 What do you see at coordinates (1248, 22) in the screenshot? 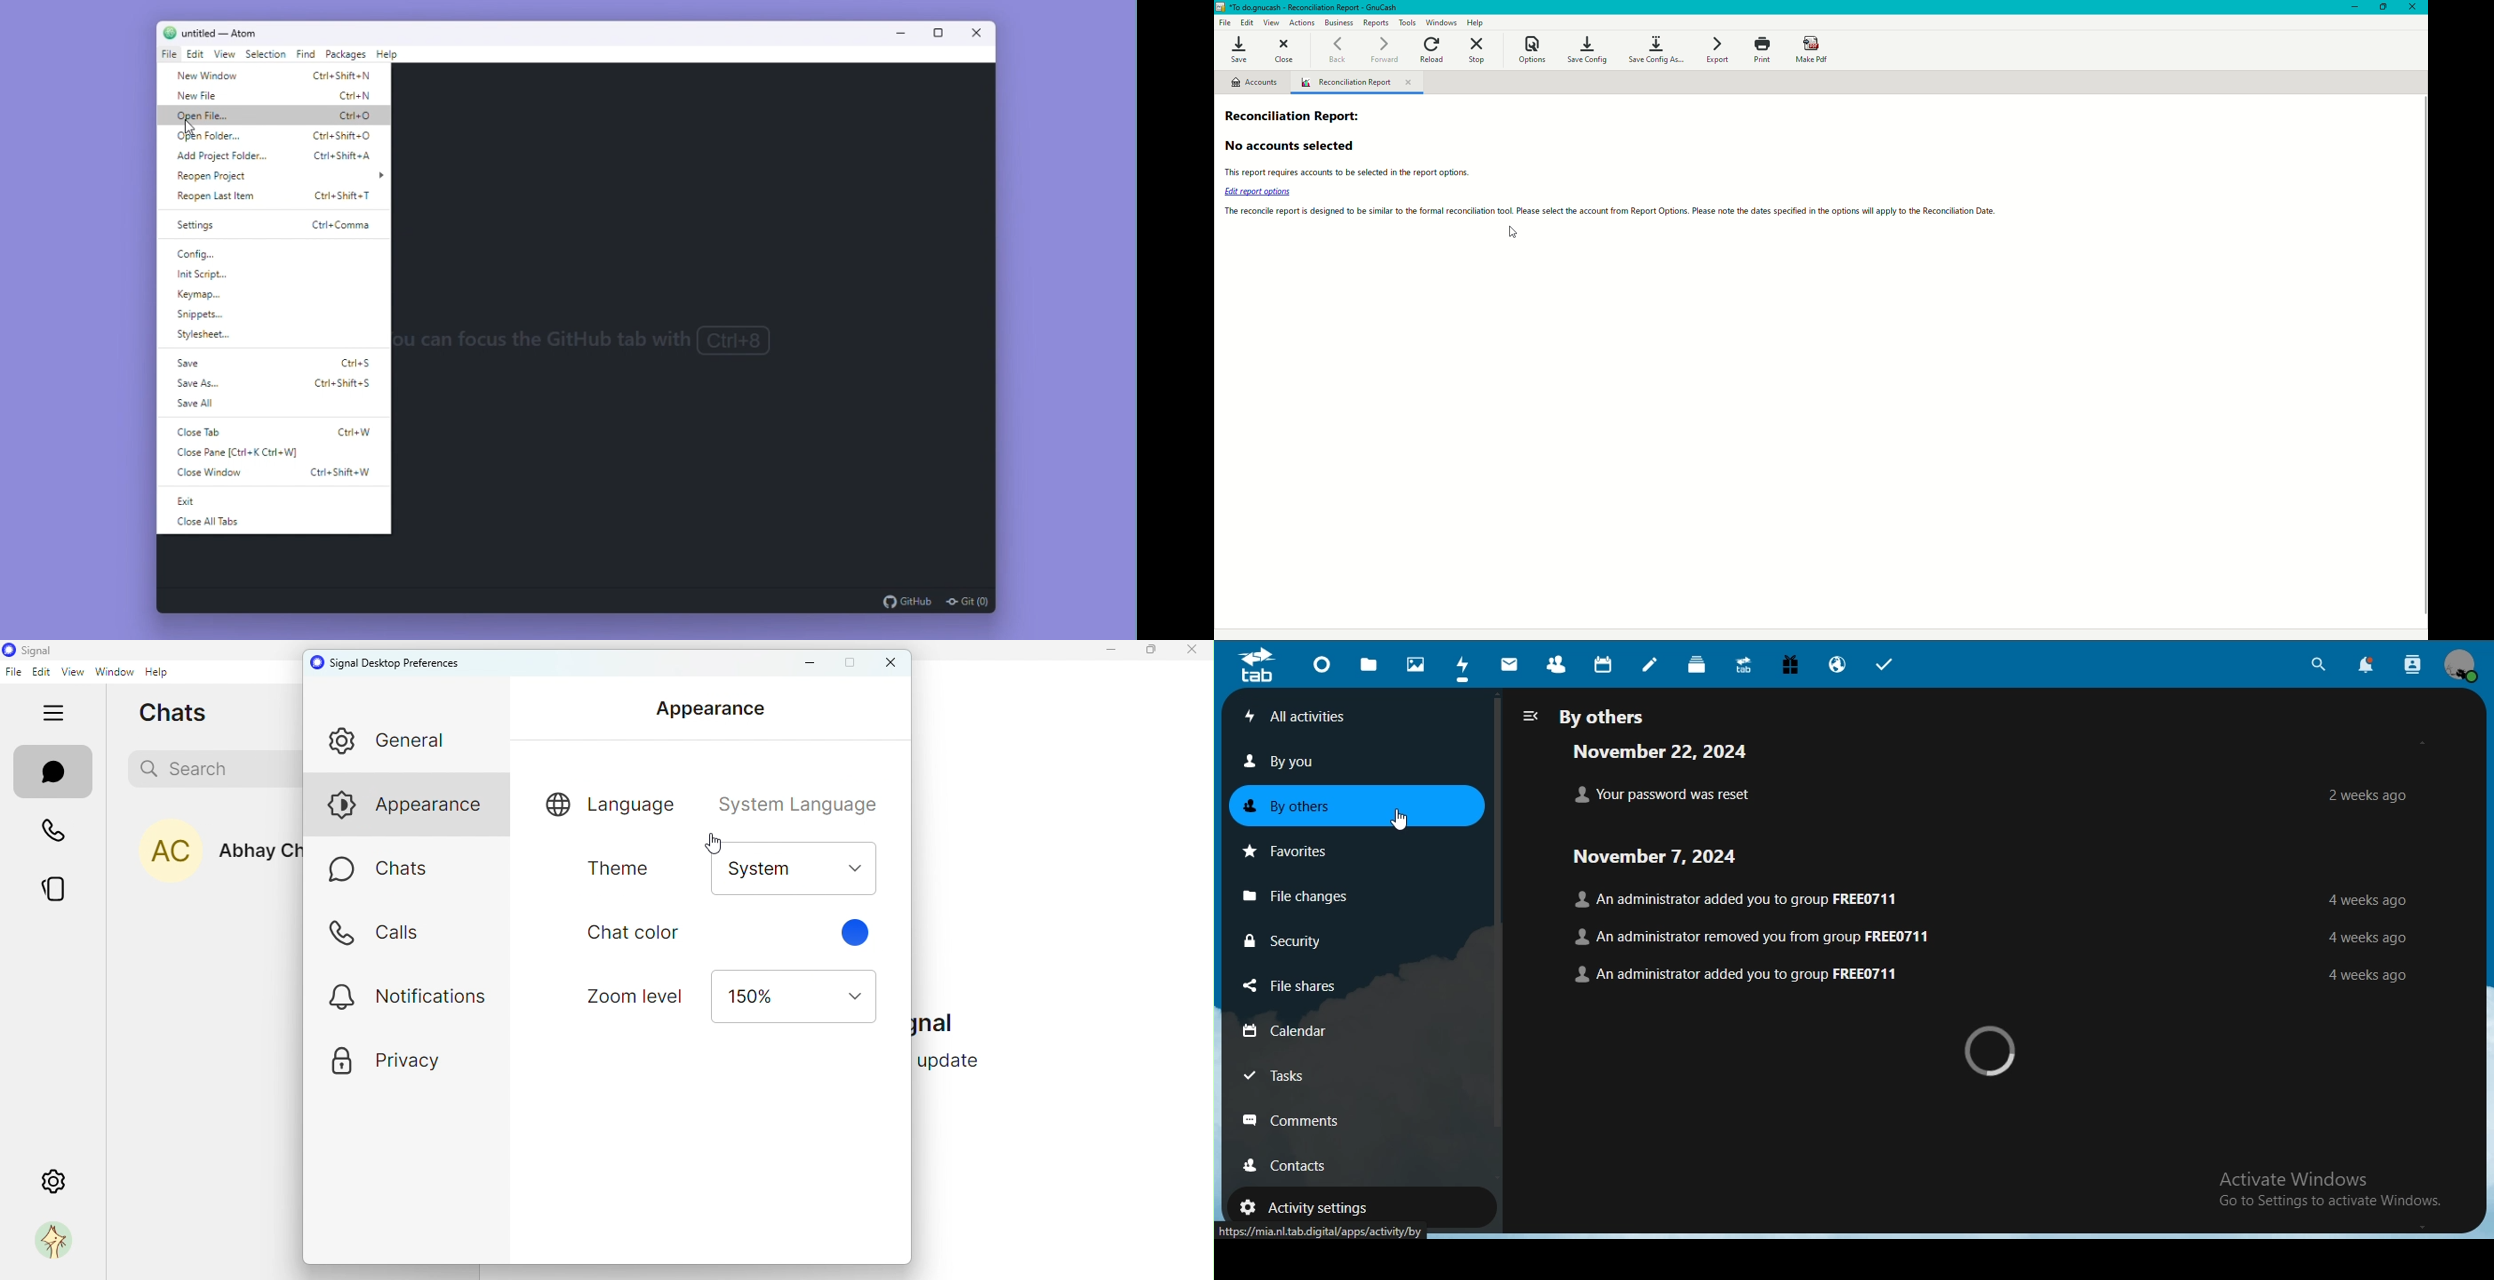
I see `Edit` at bounding box center [1248, 22].